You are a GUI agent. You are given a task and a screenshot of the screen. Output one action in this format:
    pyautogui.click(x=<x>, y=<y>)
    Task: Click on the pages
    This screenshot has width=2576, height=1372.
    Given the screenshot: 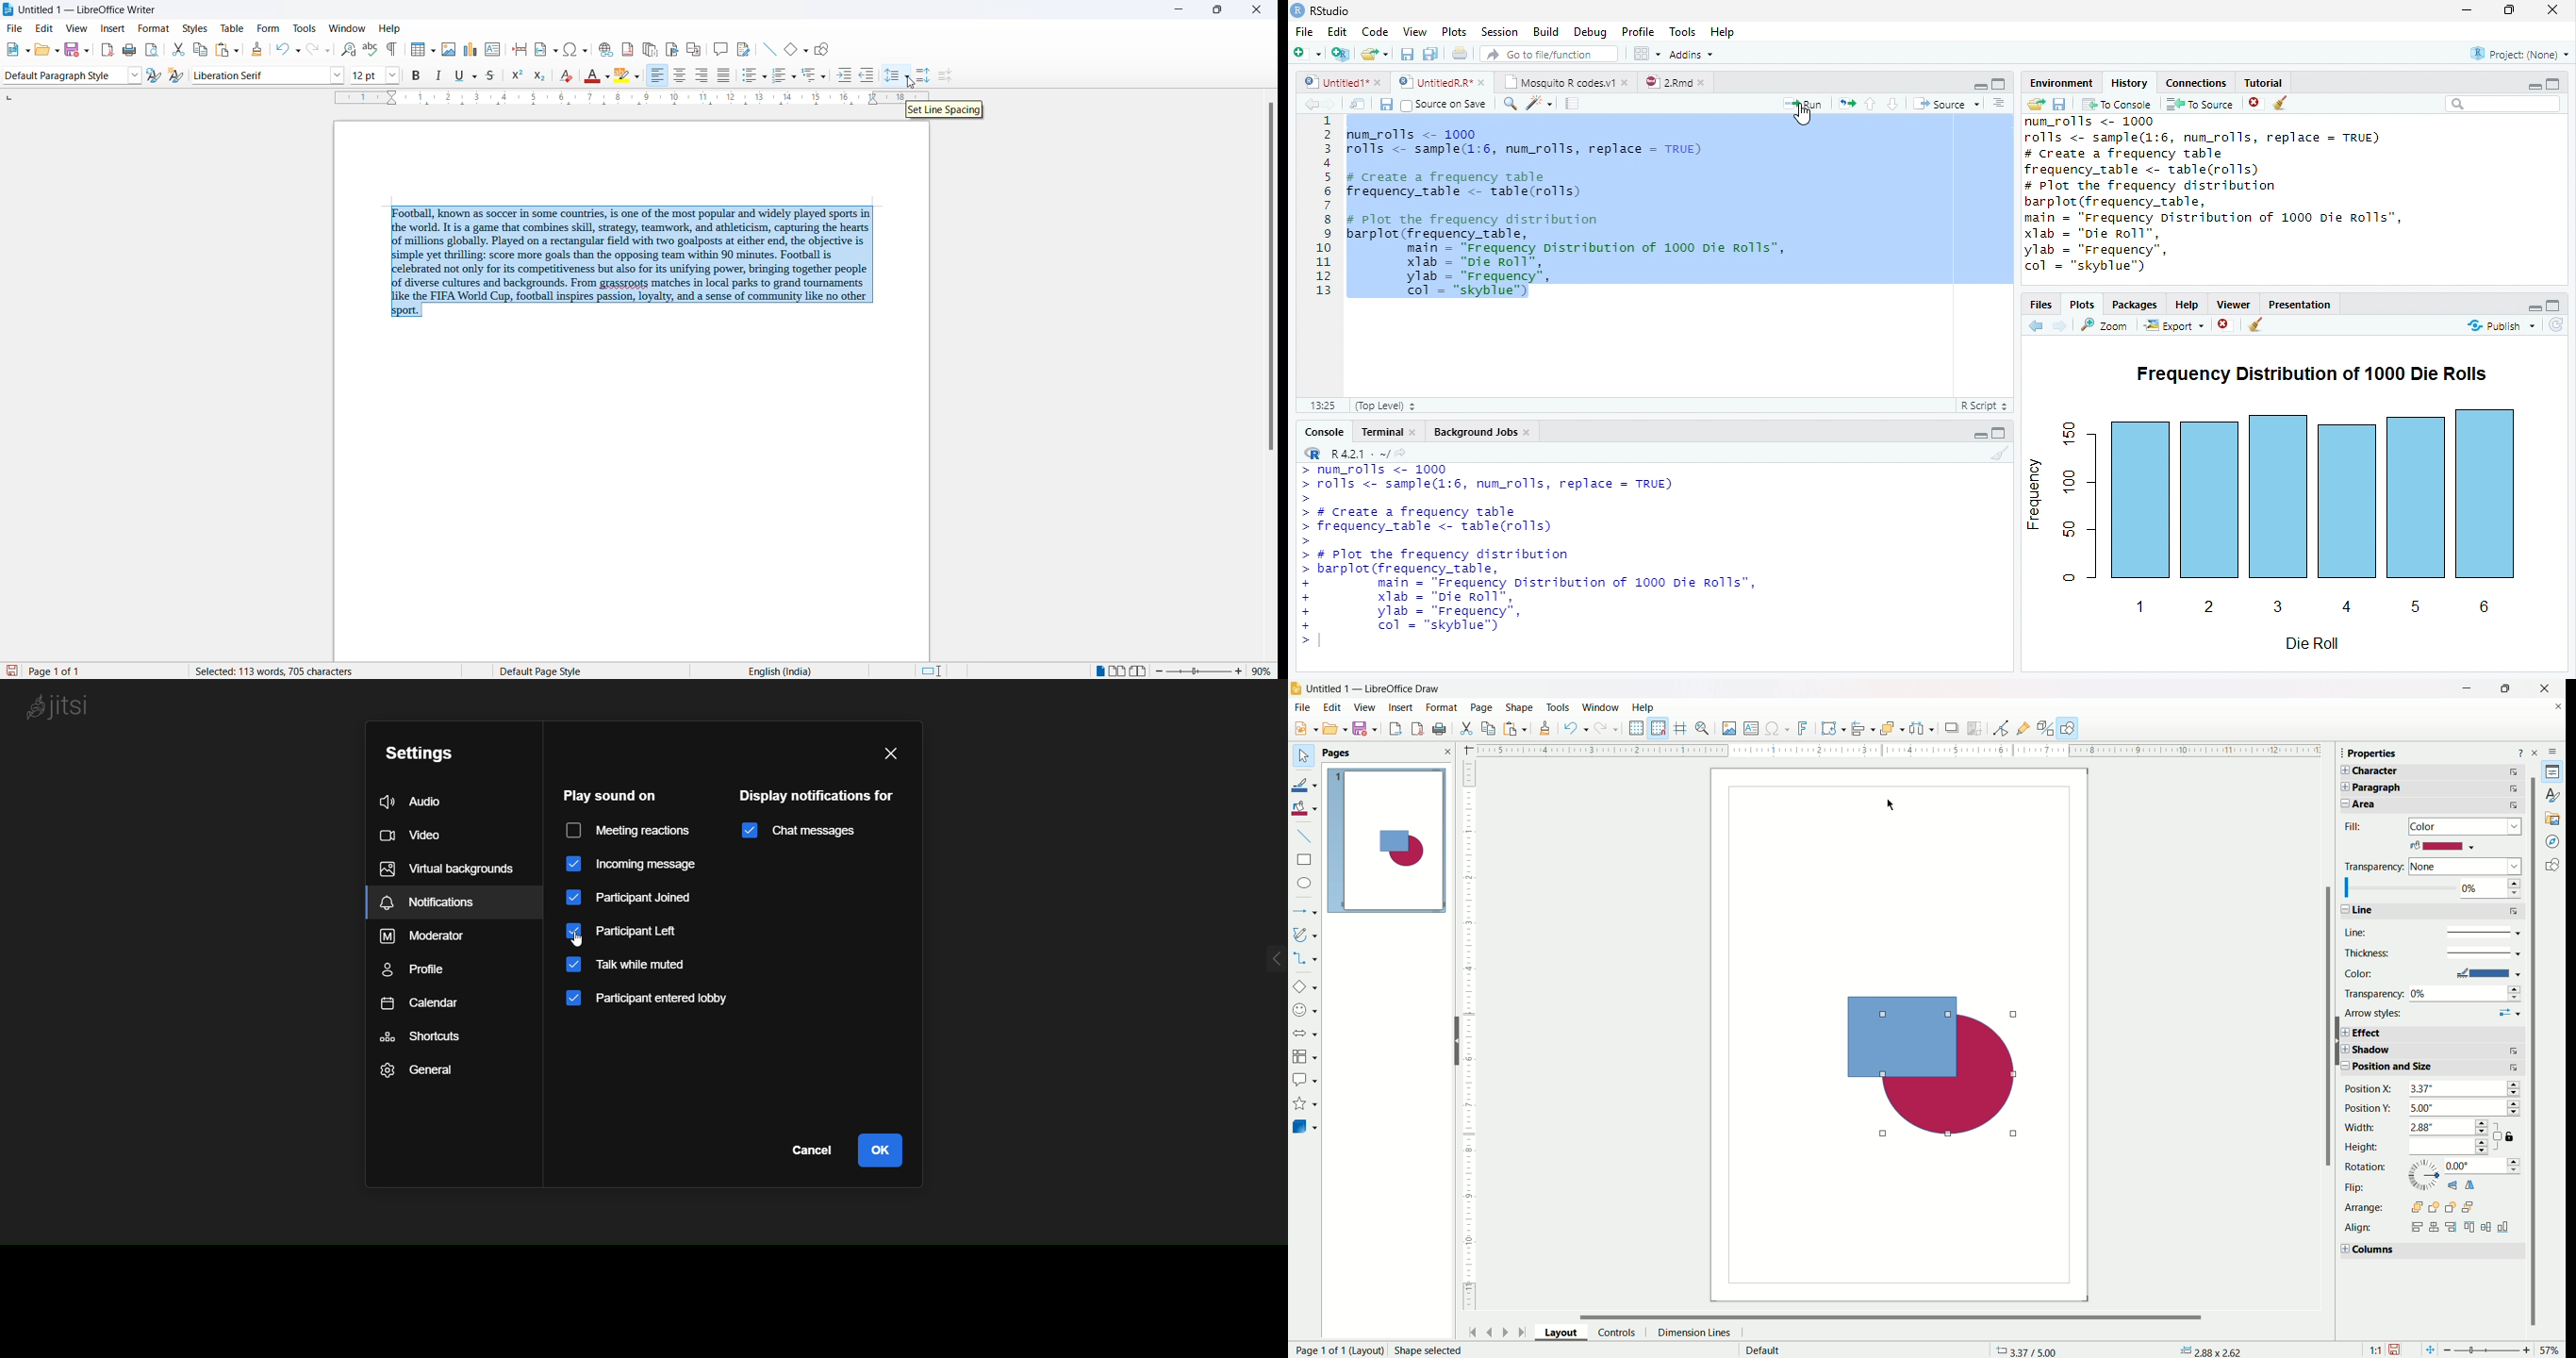 What is the action you would take?
    pyautogui.click(x=1387, y=752)
    